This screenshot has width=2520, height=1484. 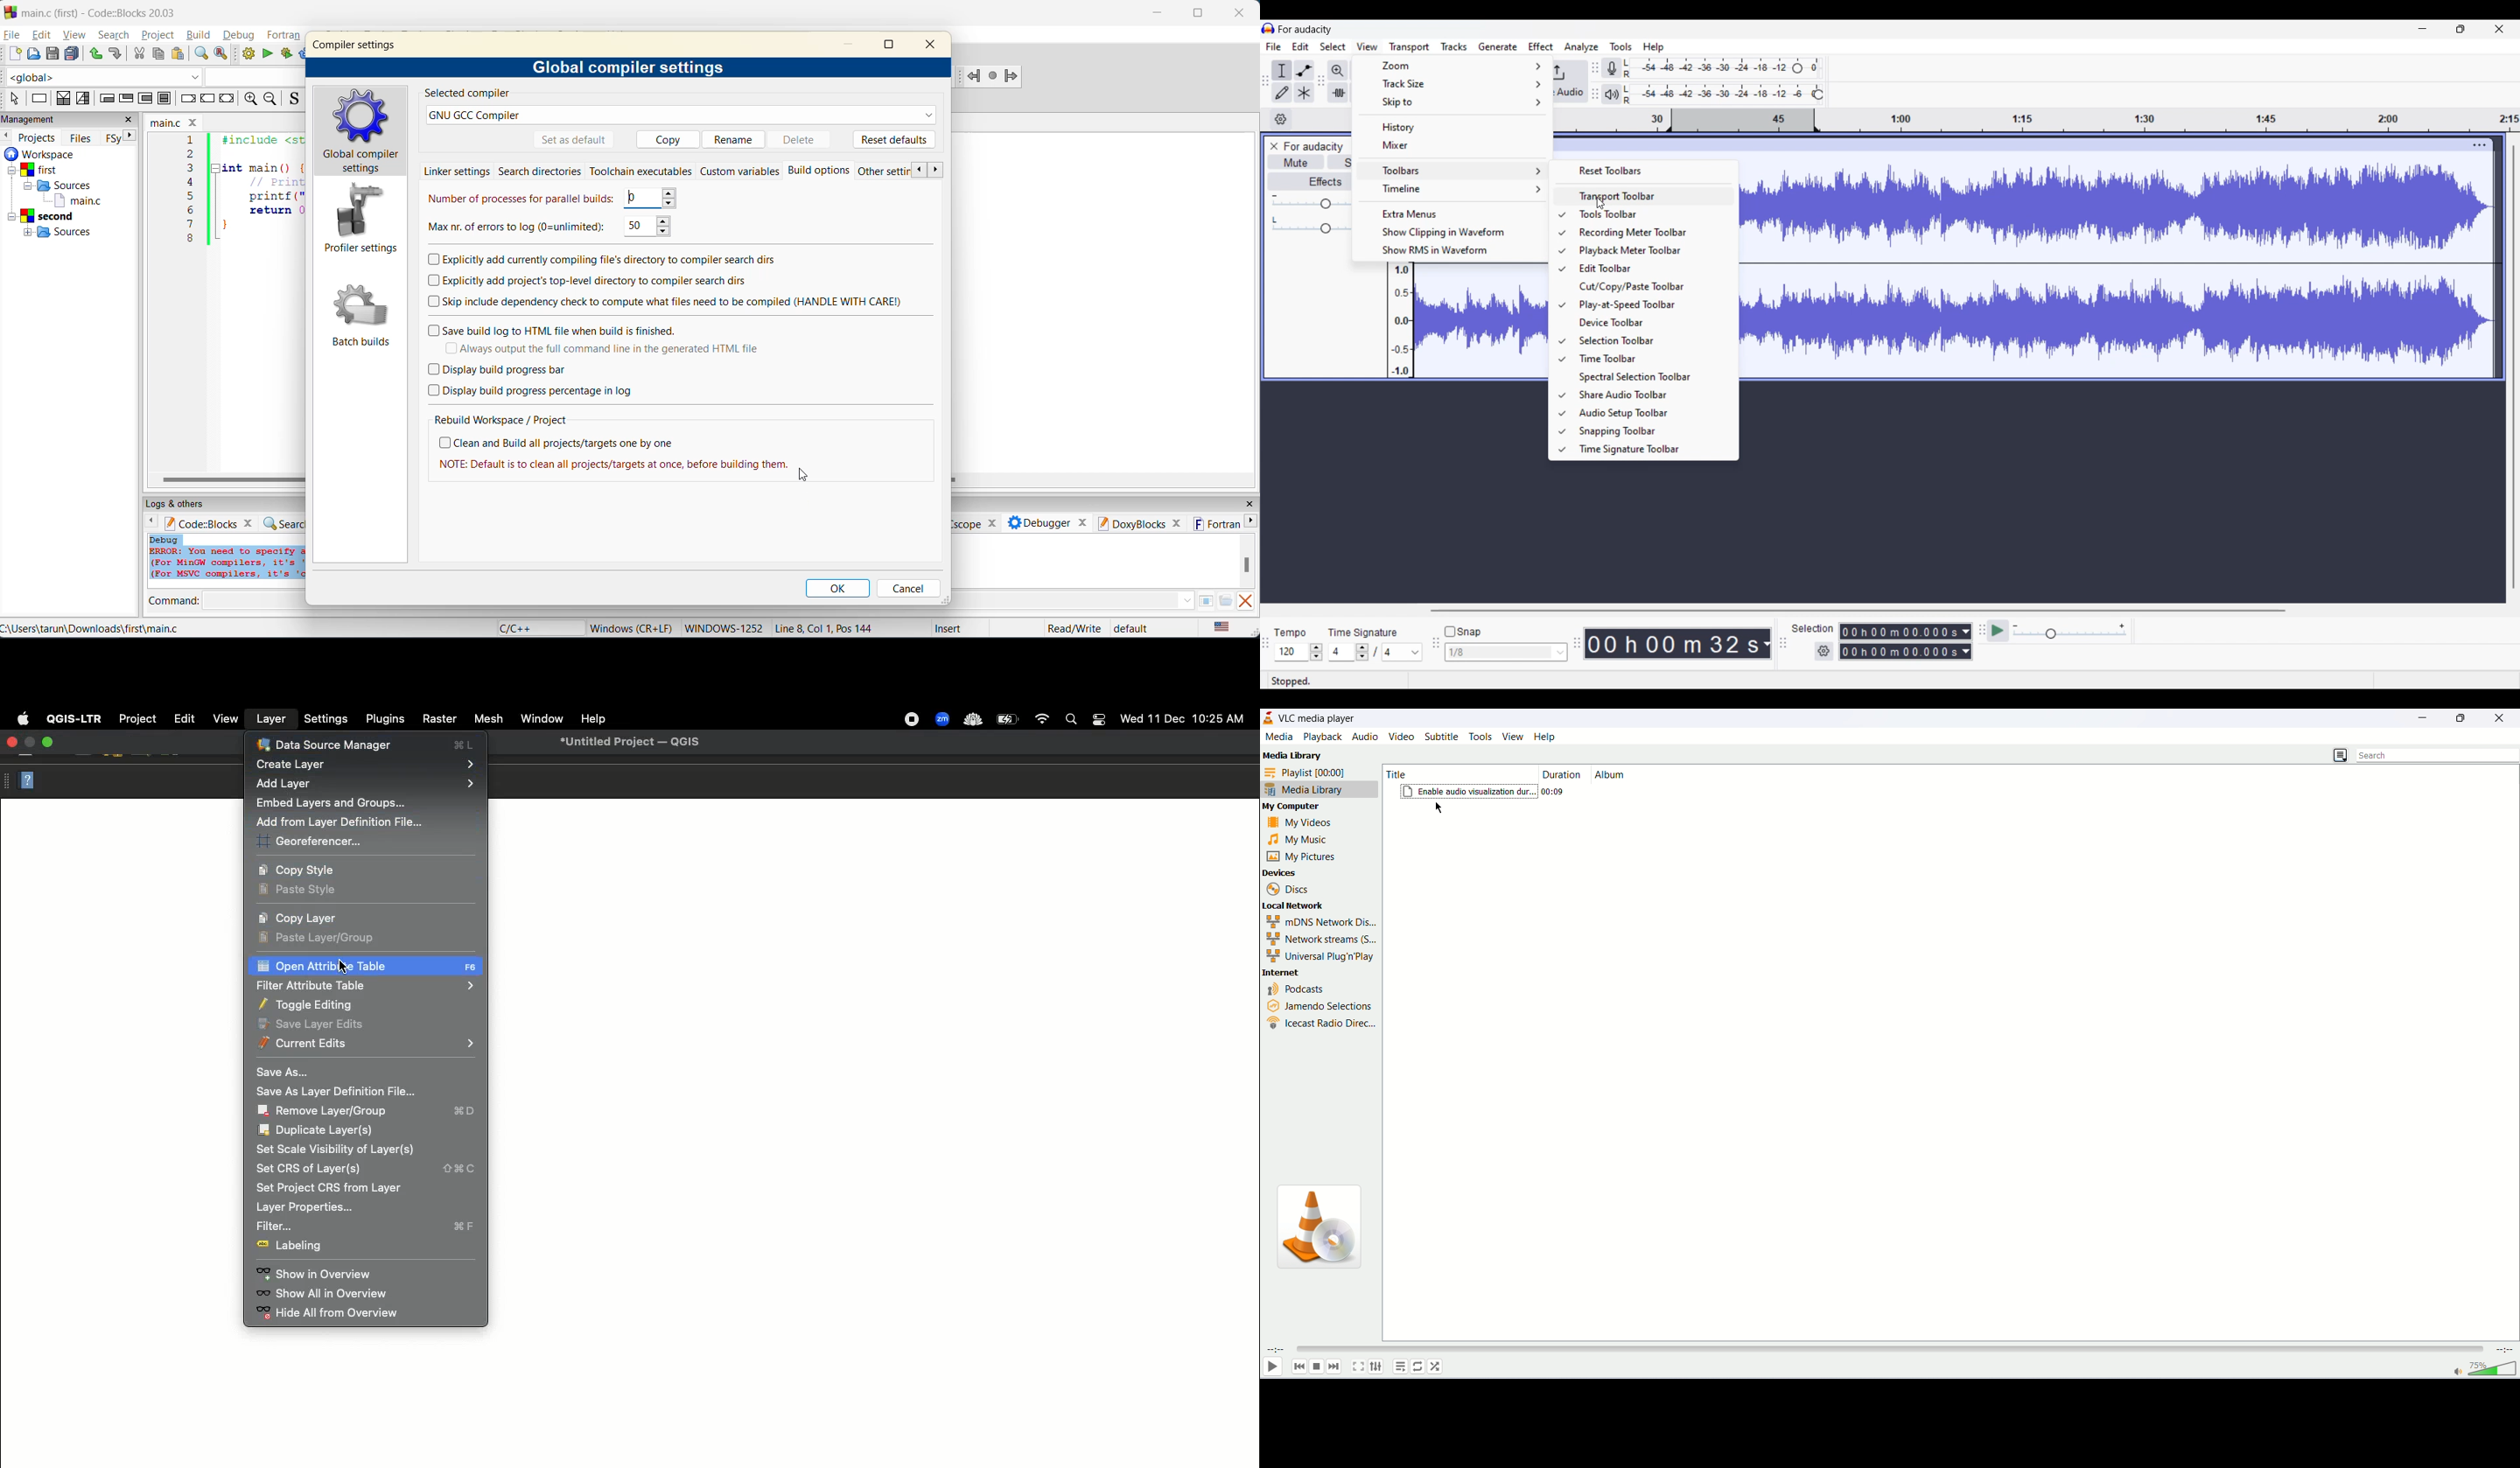 What do you see at coordinates (116, 34) in the screenshot?
I see `search` at bounding box center [116, 34].